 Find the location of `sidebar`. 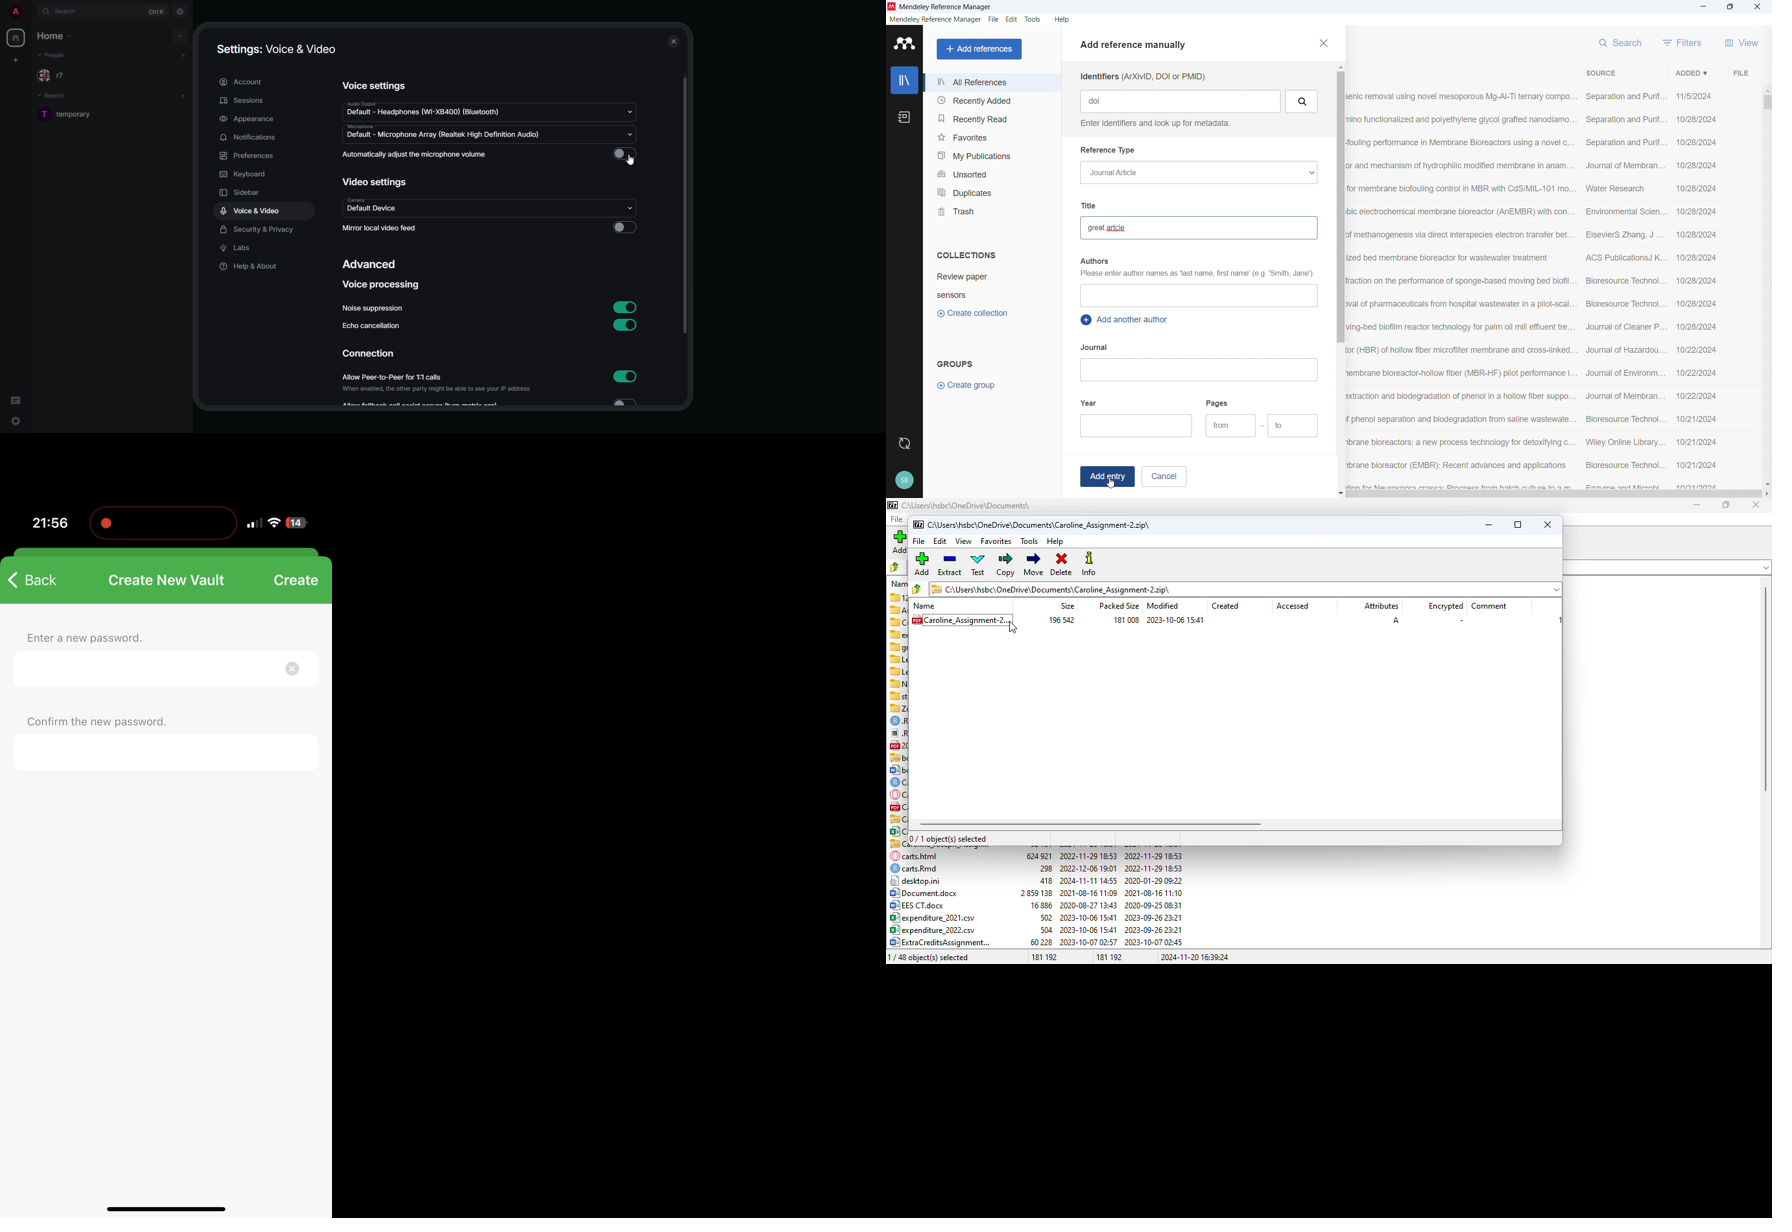

sidebar is located at coordinates (241, 193).